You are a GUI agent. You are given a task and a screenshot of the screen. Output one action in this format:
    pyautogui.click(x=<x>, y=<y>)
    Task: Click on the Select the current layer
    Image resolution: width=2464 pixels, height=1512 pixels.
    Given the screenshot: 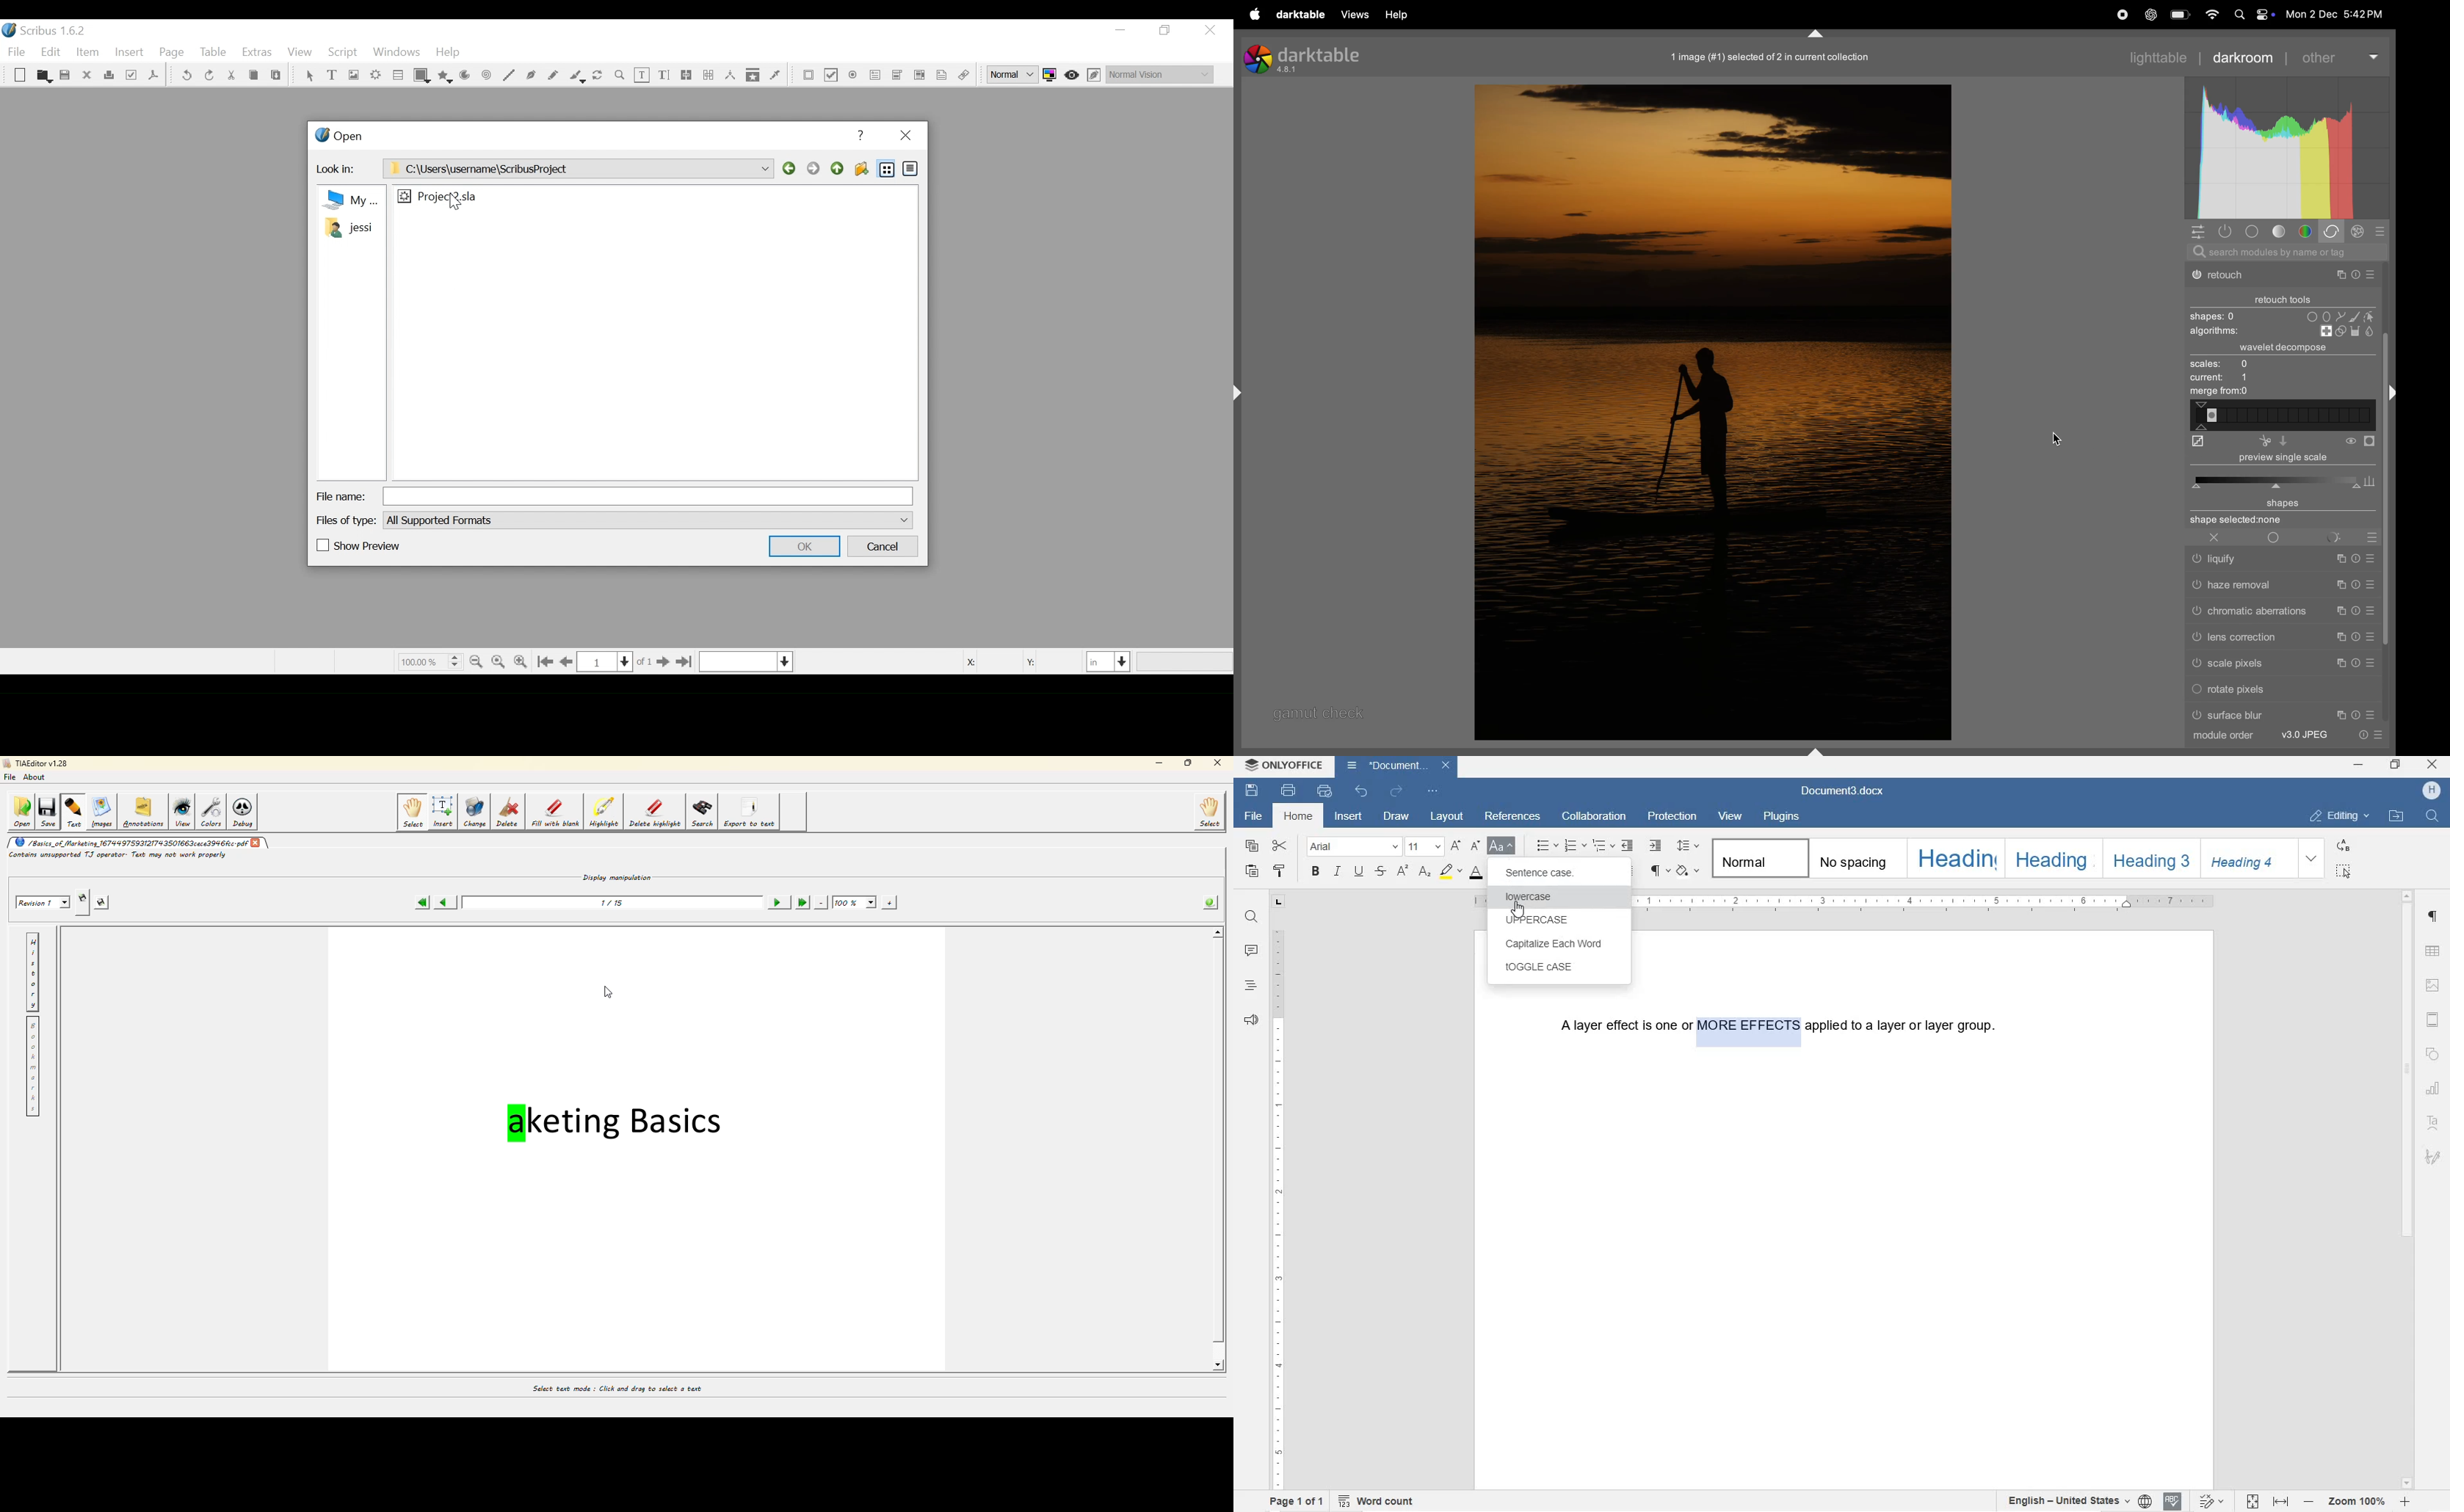 What is the action you would take?
    pyautogui.click(x=746, y=662)
    